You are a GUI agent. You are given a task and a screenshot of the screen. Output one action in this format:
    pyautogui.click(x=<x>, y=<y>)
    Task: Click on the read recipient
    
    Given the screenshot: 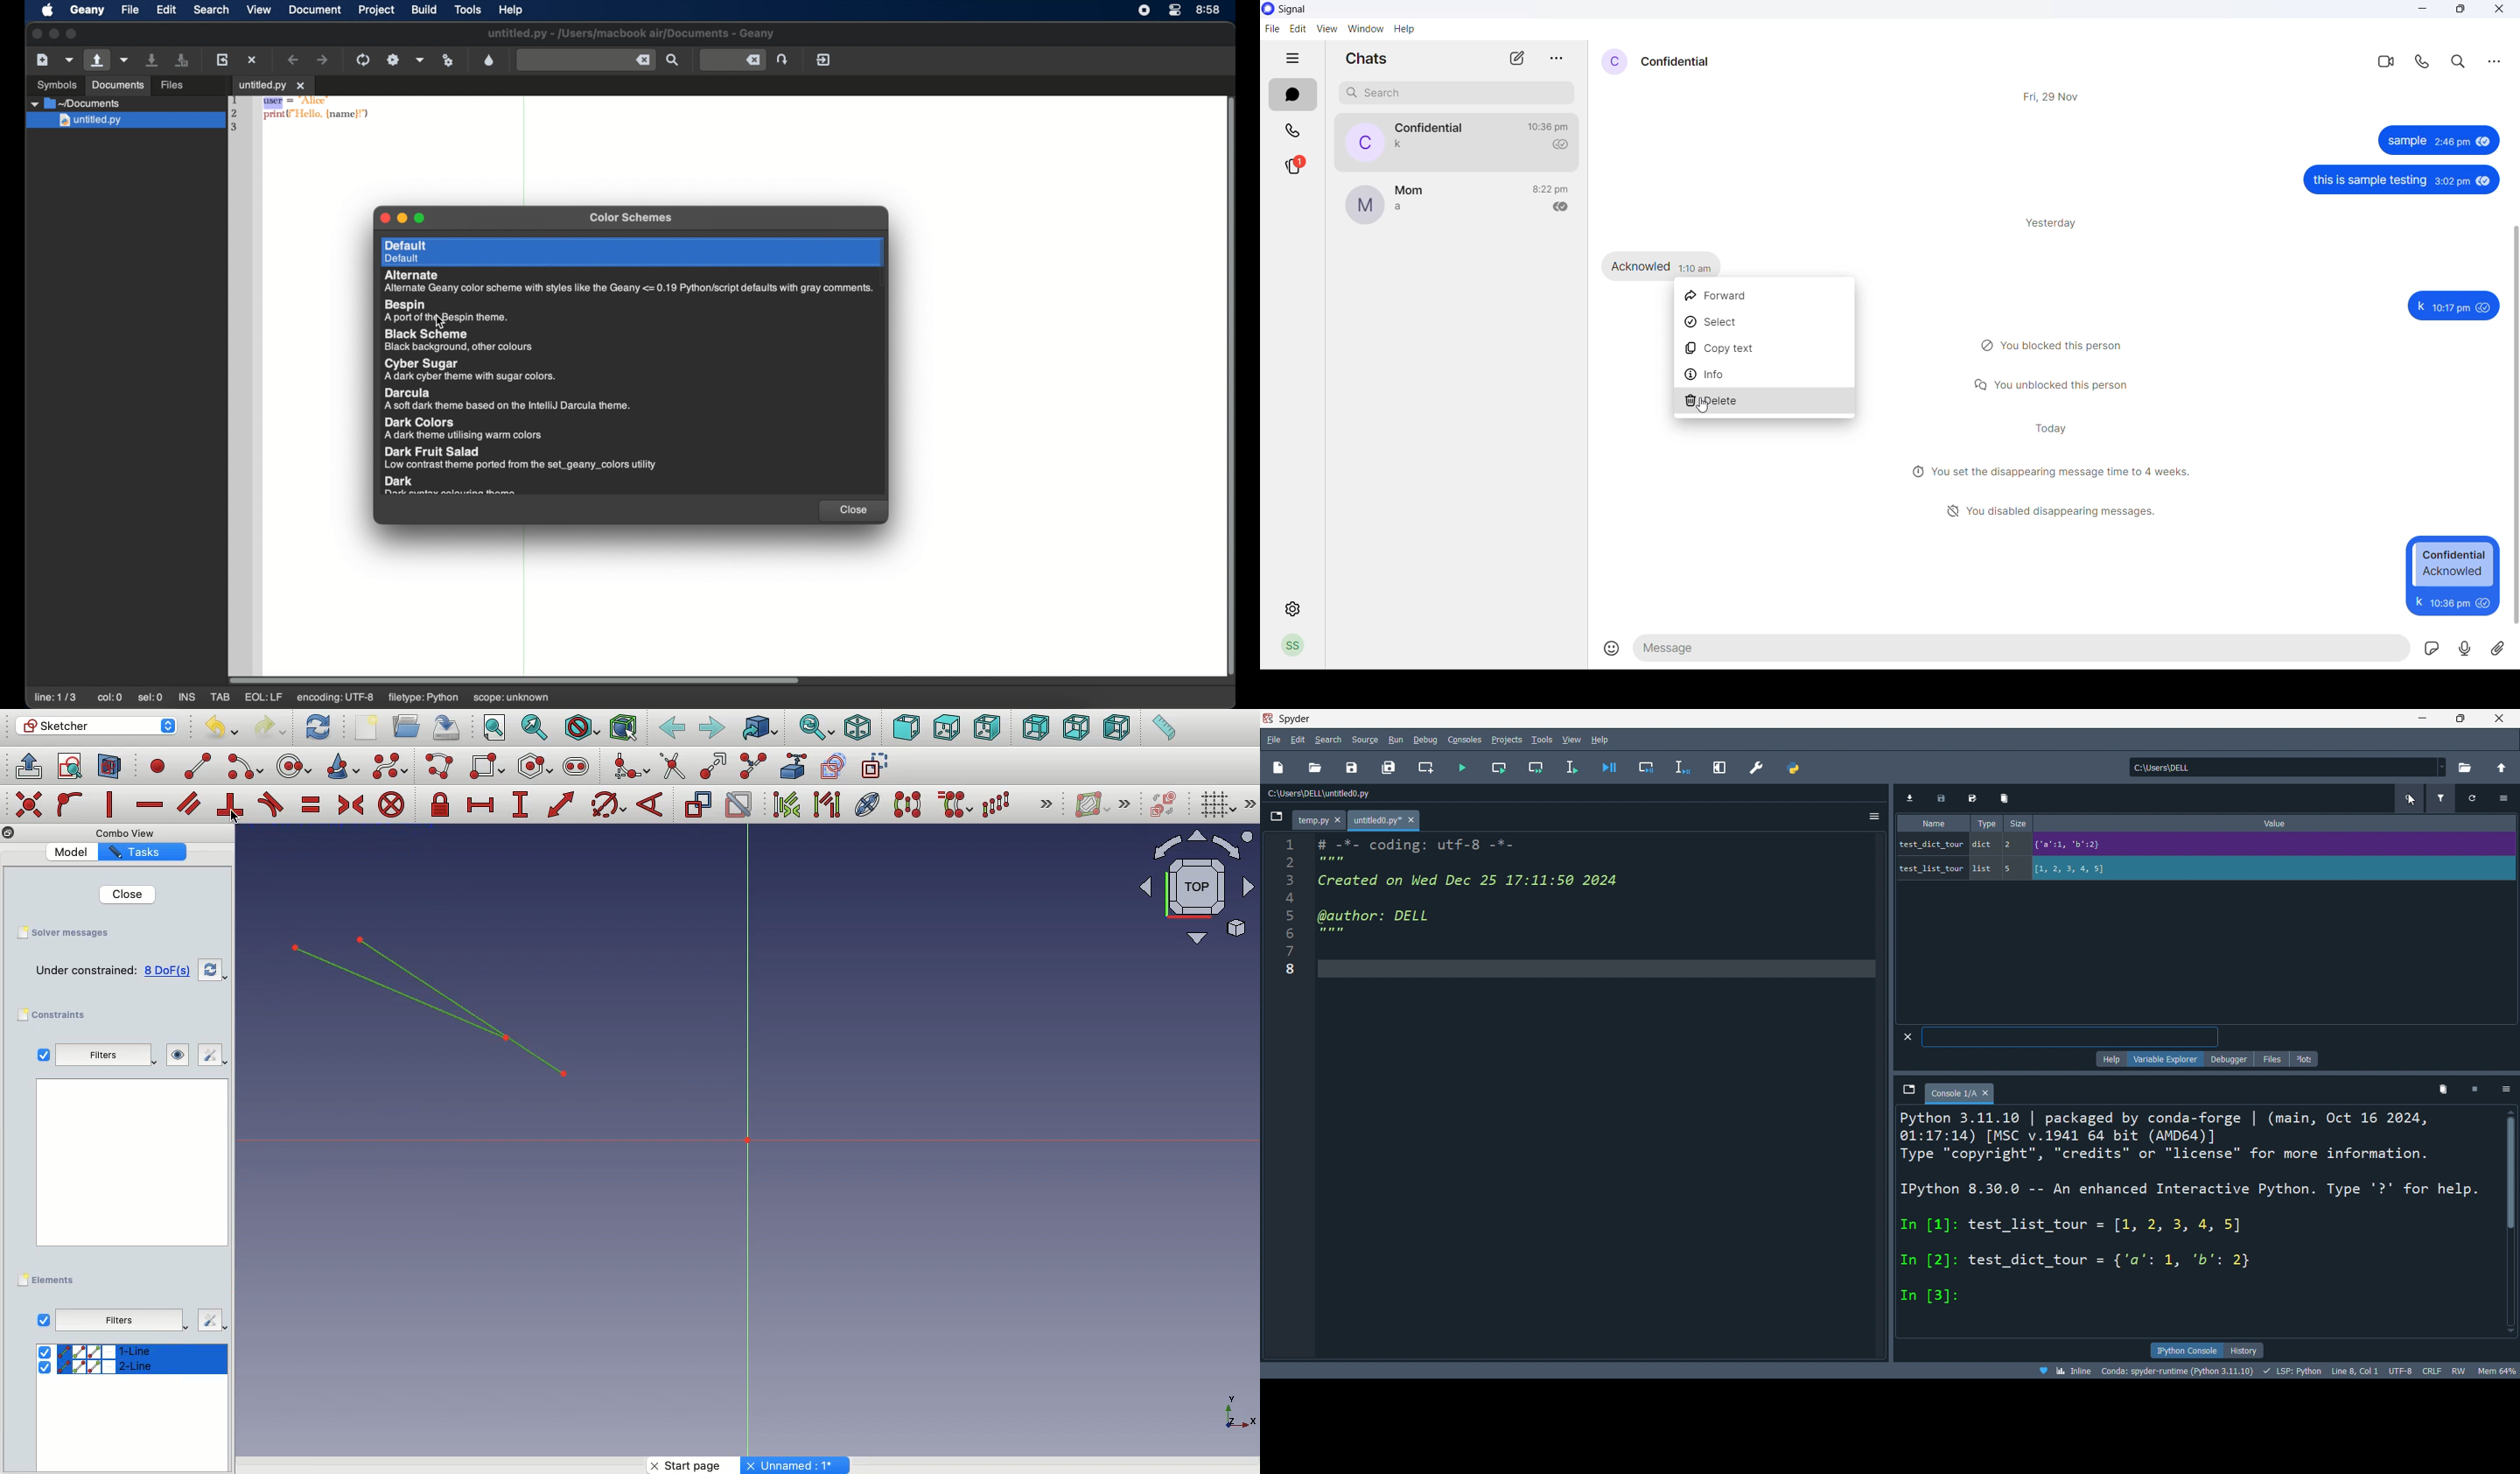 What is the action you would take?
    pyautogui.click(x=1565, y=209)
    